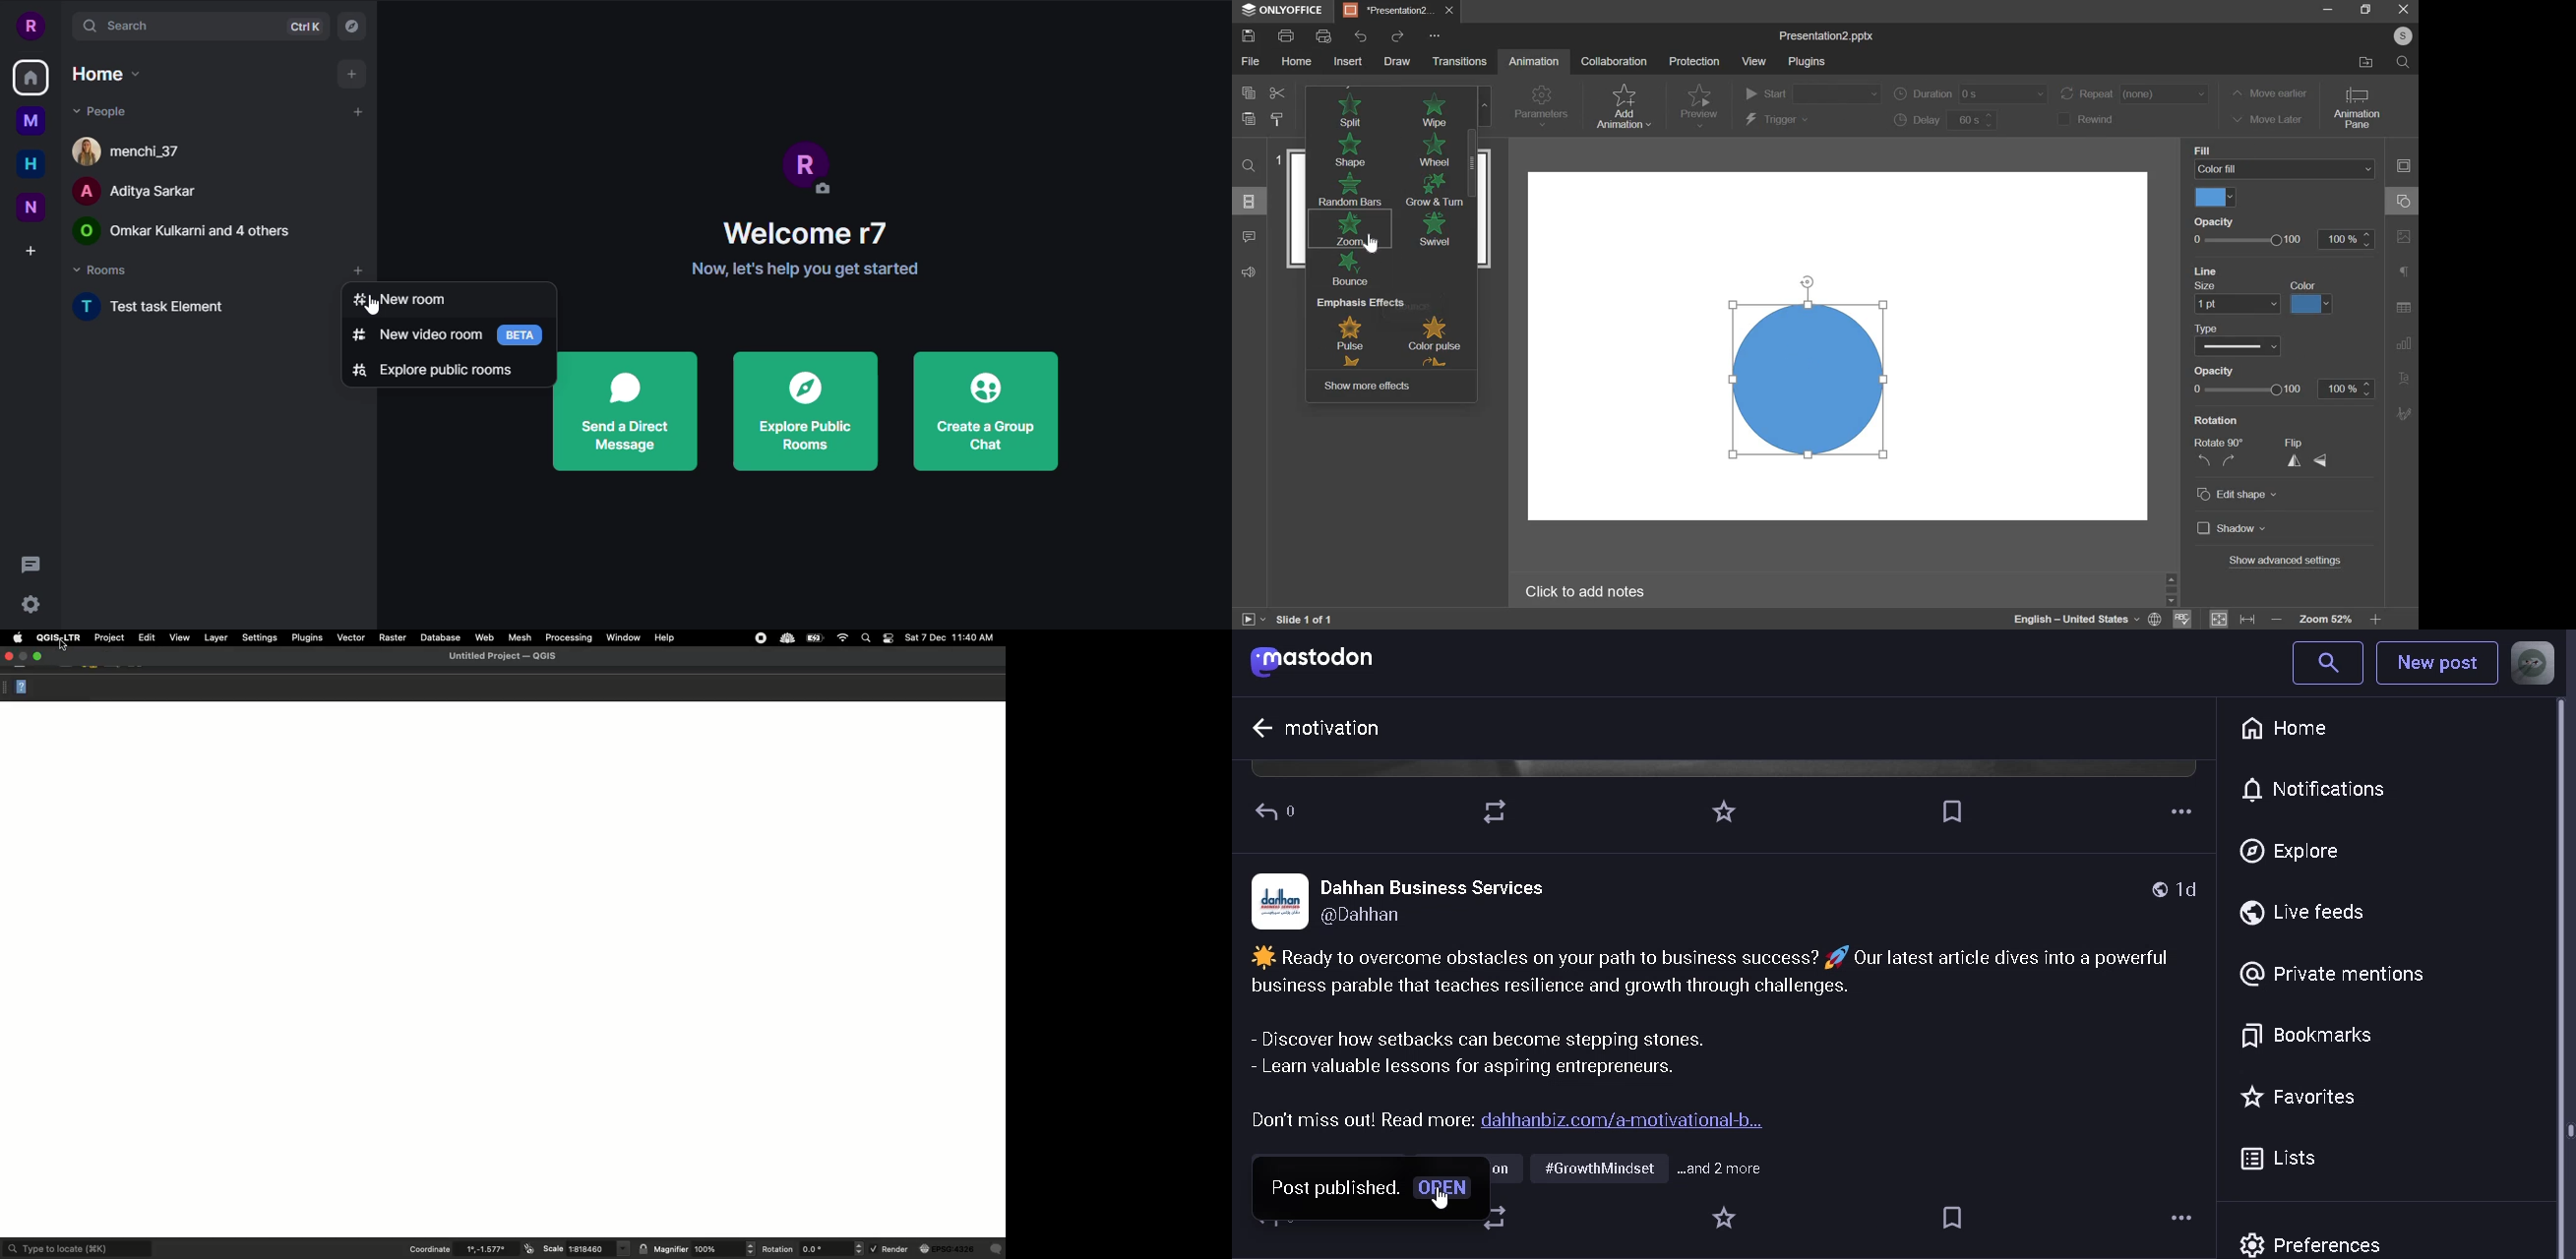 The width and height of the screenshot is (2576, 1260). Describe the element at coordinates (156, 306) in the screenshot. I see `new task element` at that location.